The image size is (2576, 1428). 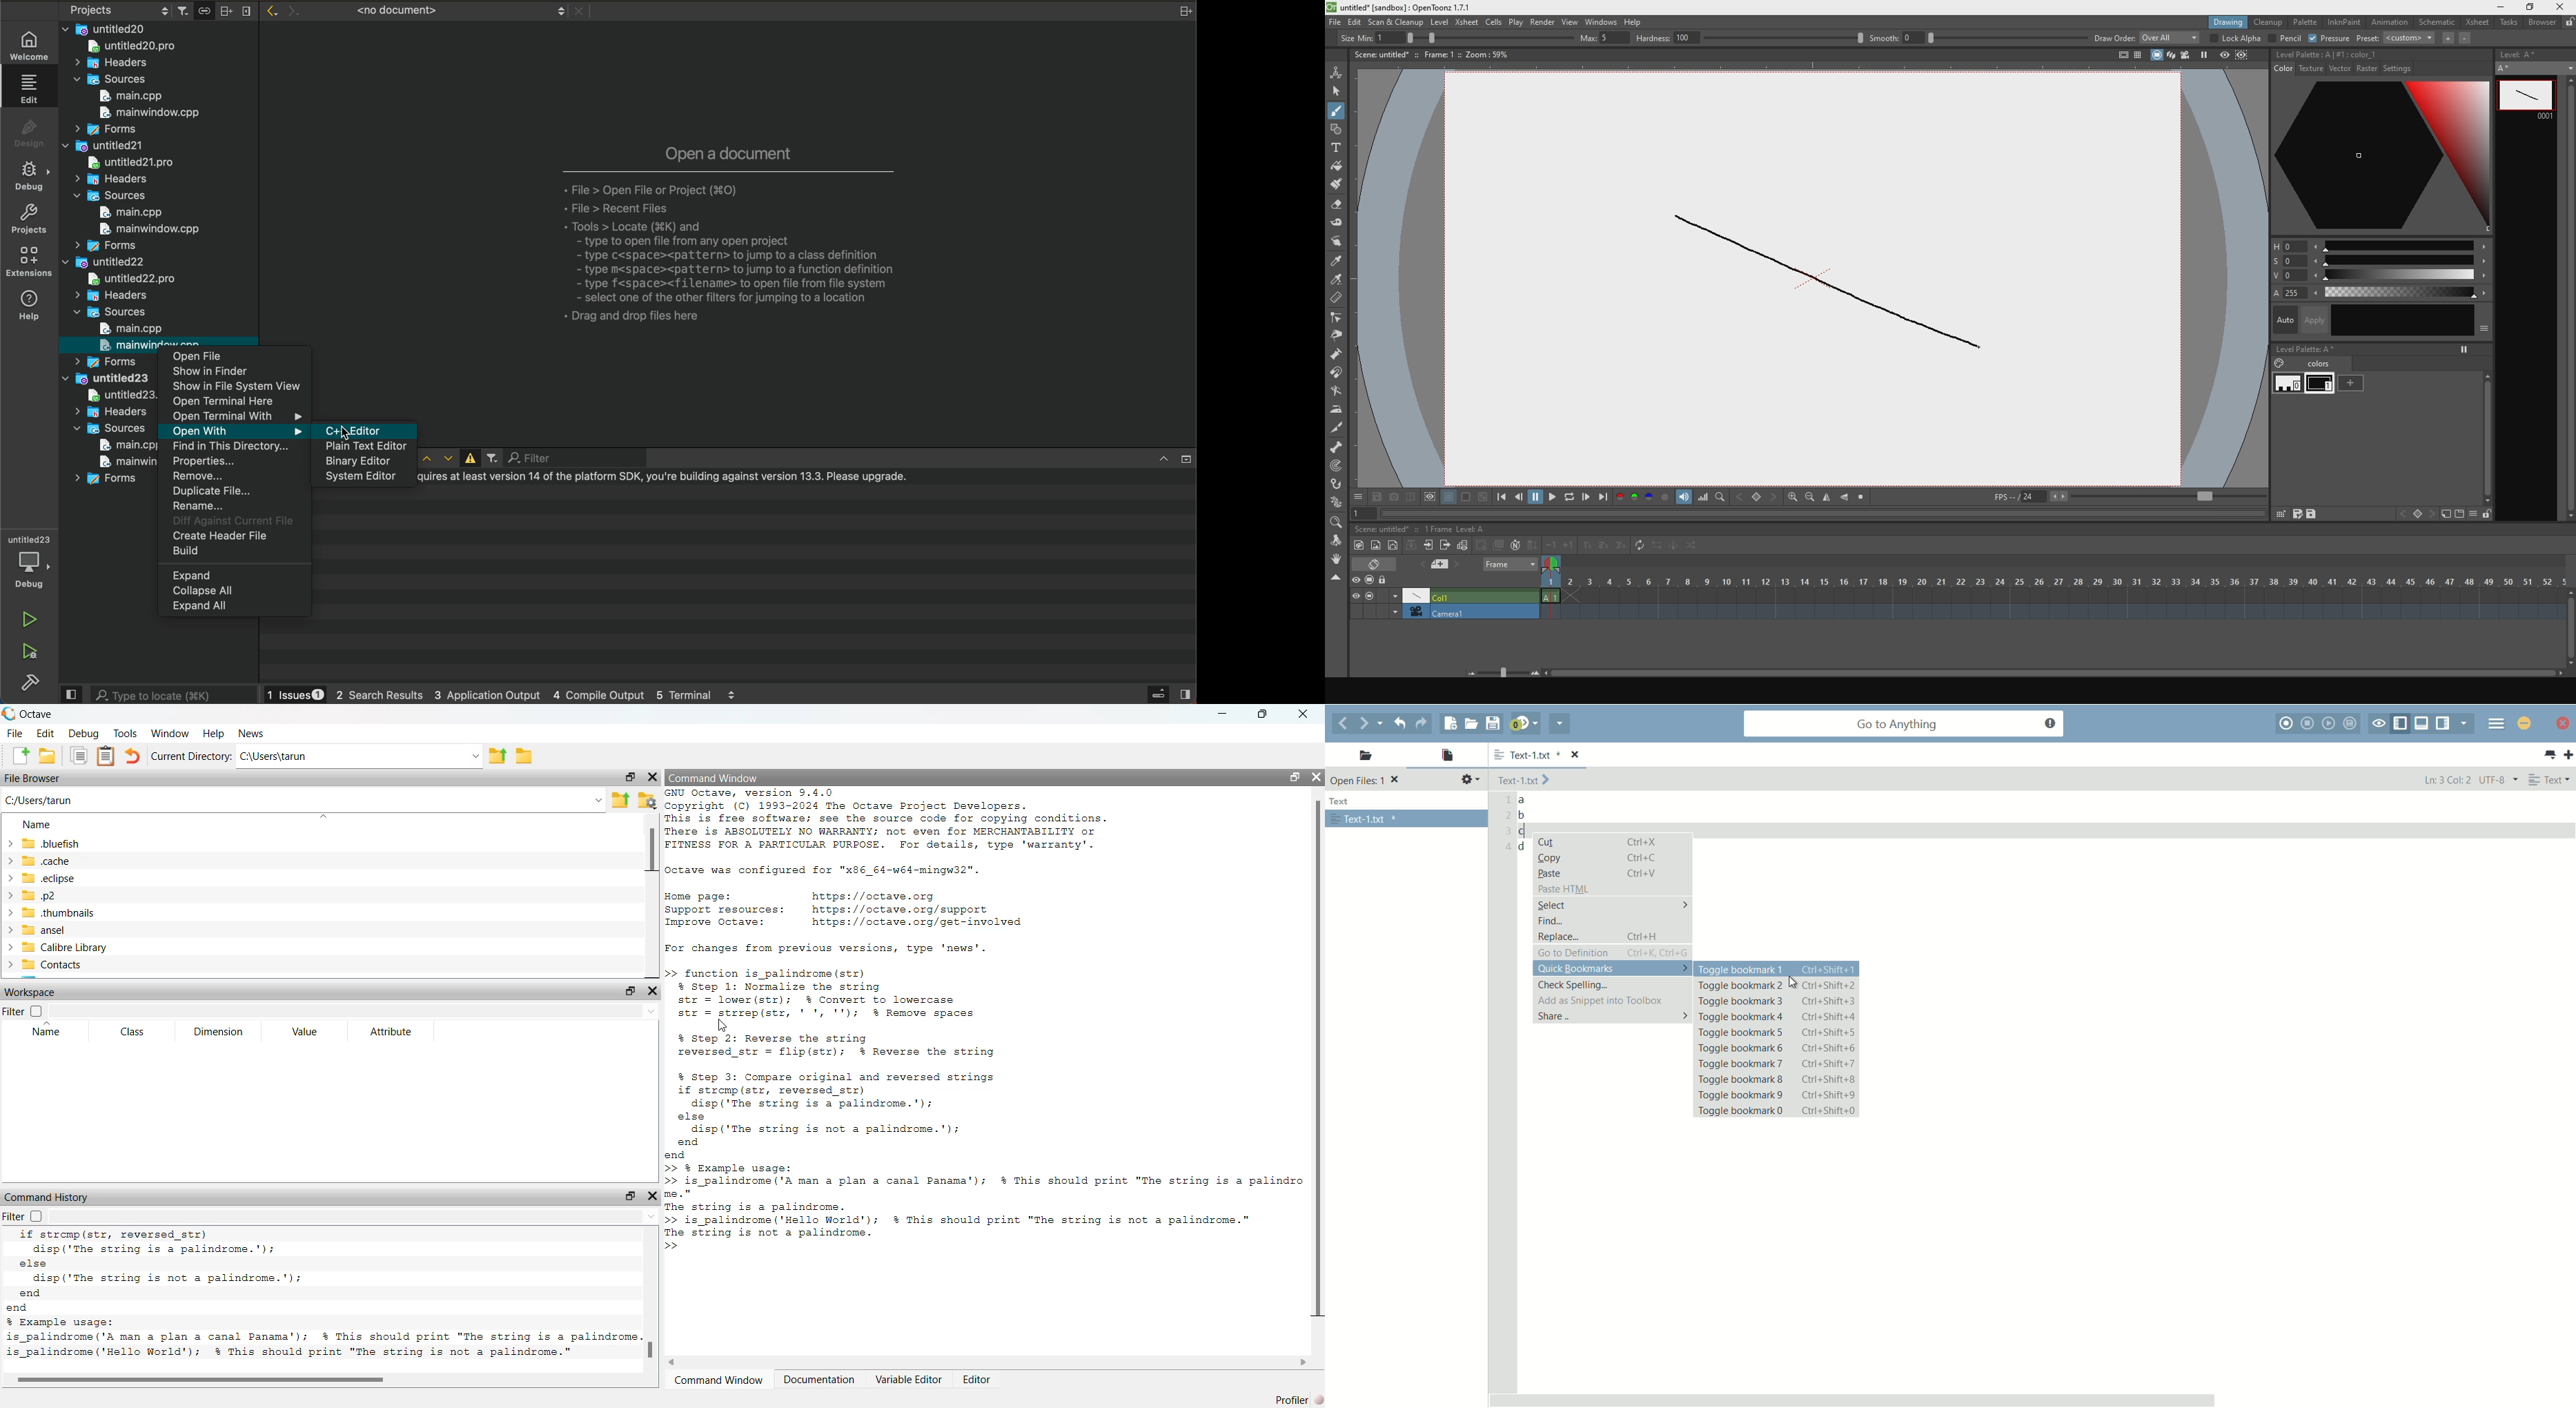 What do you see at coordinates (2170, 56) in the screenshot?
I see `layers` at bounding box center [2170, 56].